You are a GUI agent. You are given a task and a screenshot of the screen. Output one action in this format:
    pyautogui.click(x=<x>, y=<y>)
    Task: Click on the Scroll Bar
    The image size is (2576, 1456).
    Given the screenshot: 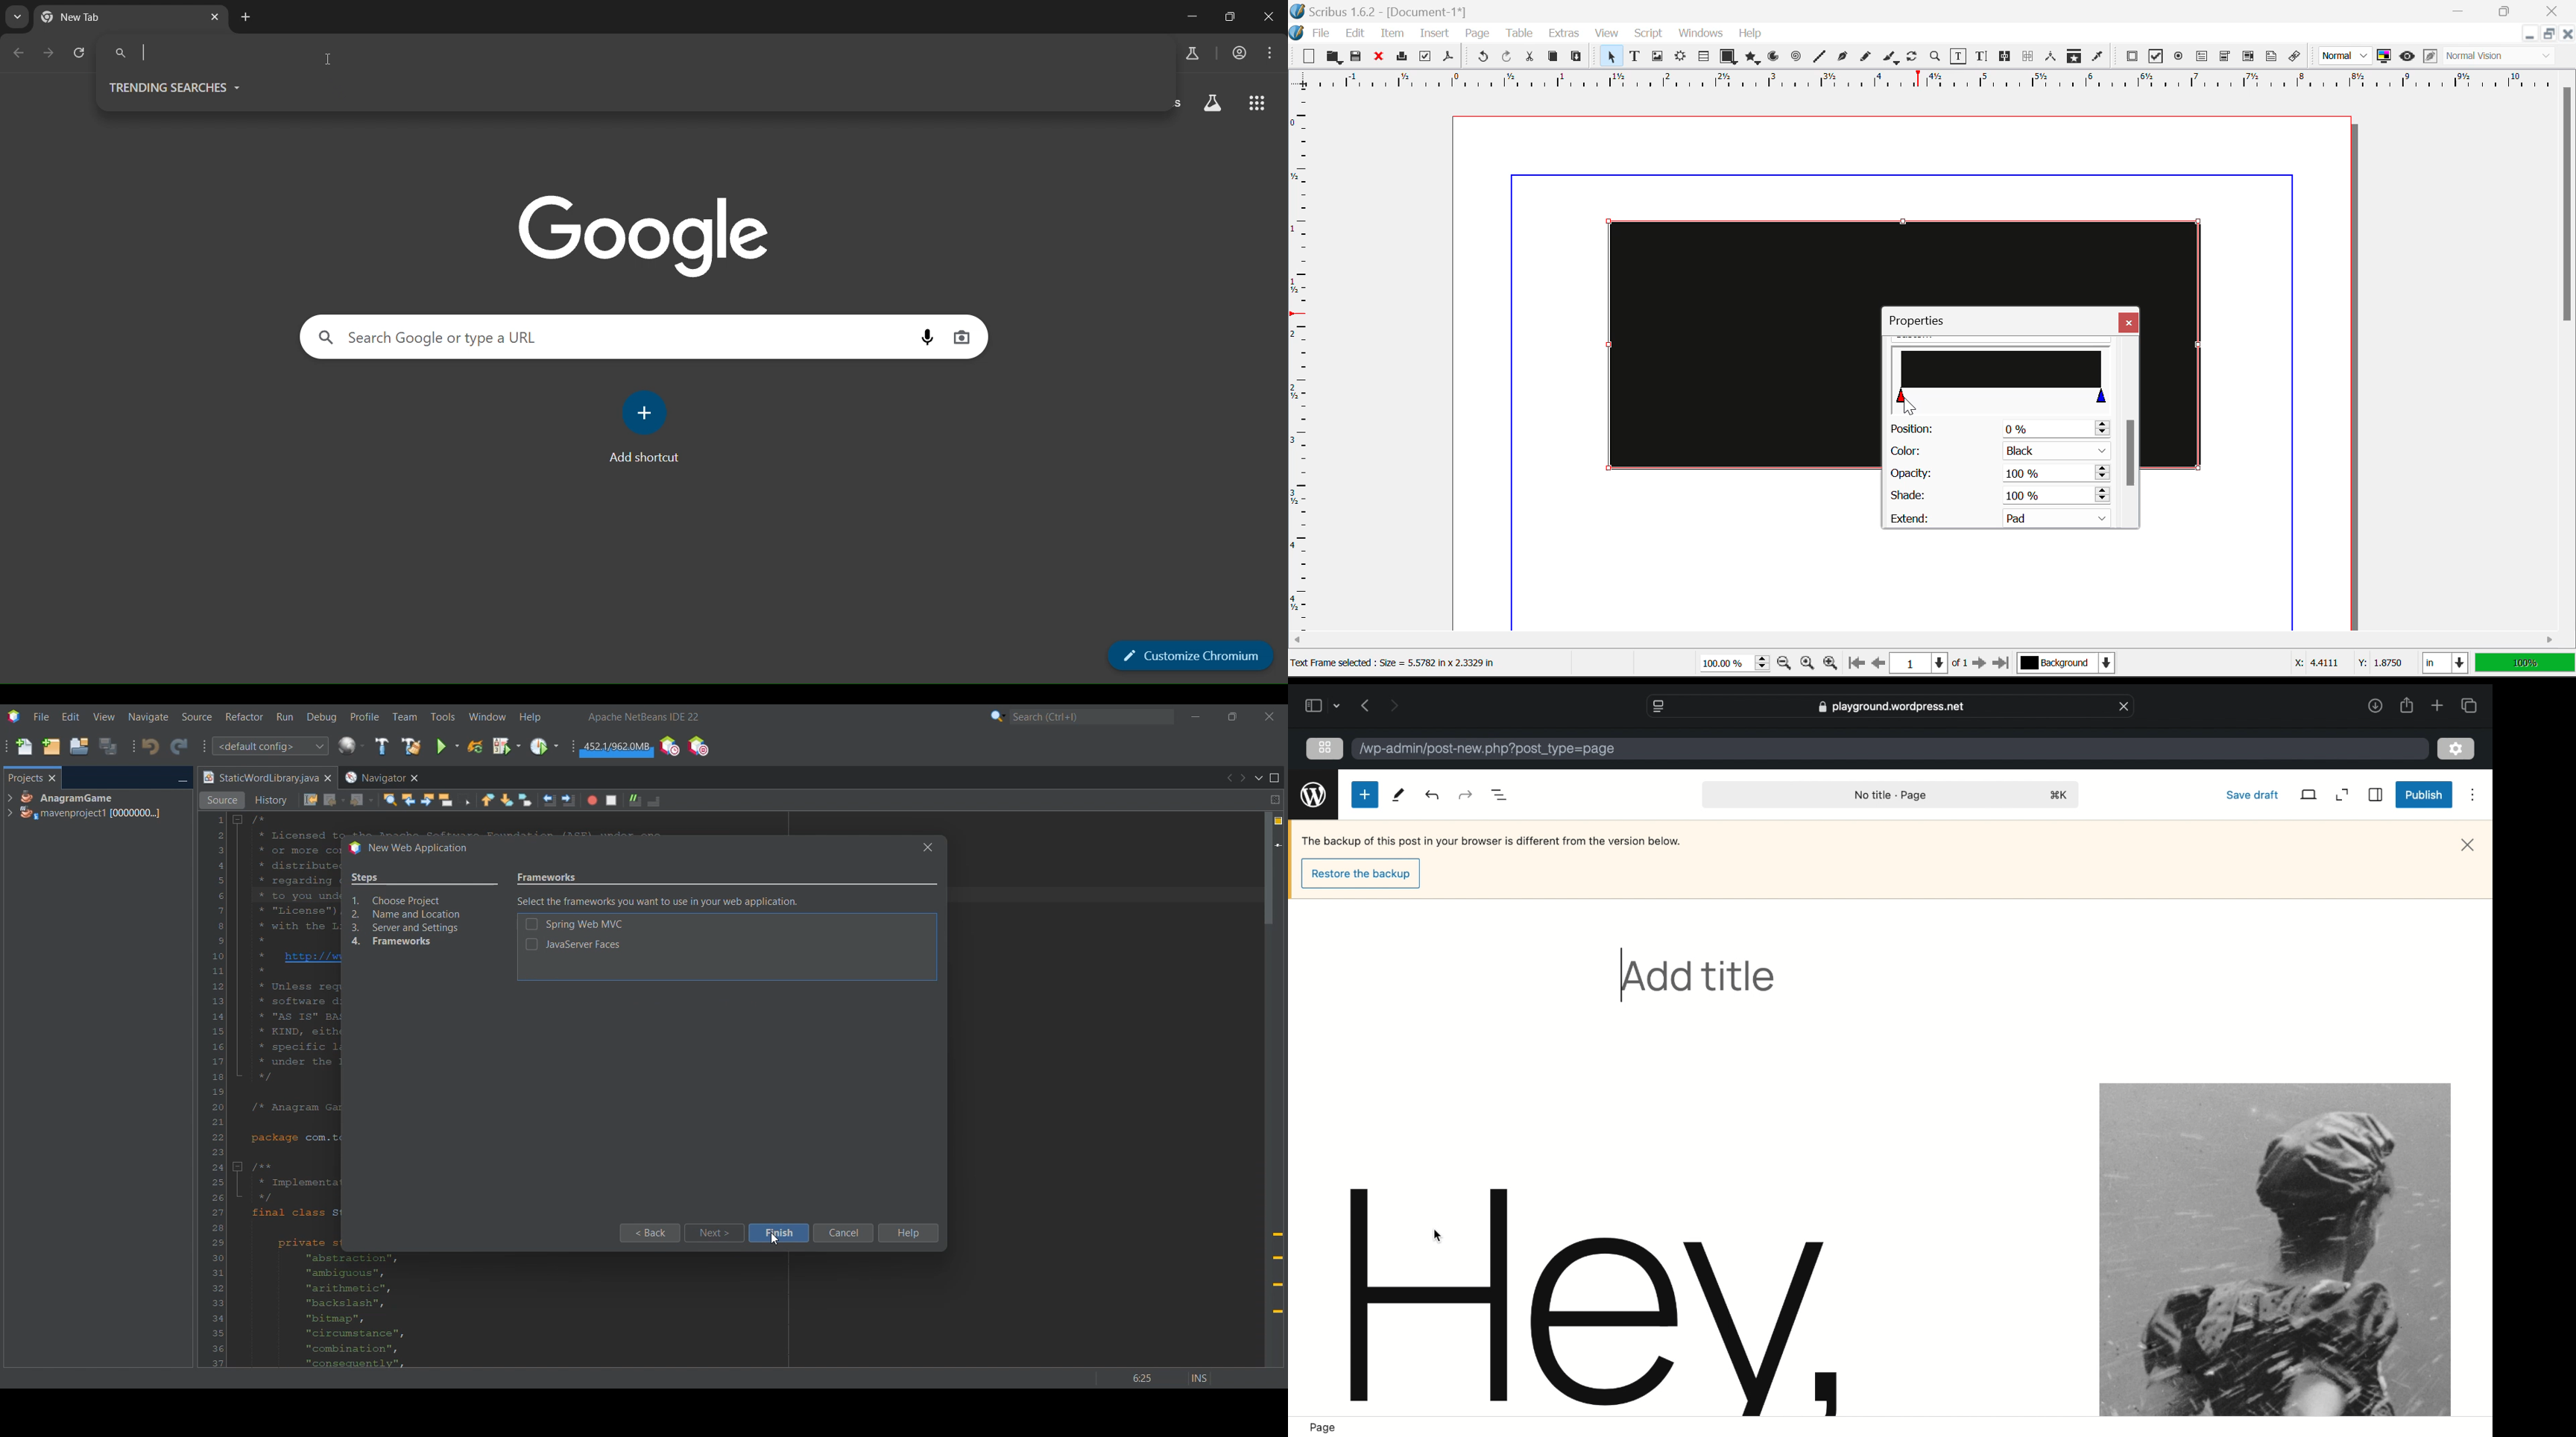 What is the action you would take?
    pyautogui.click(x=1925, y=642)
    